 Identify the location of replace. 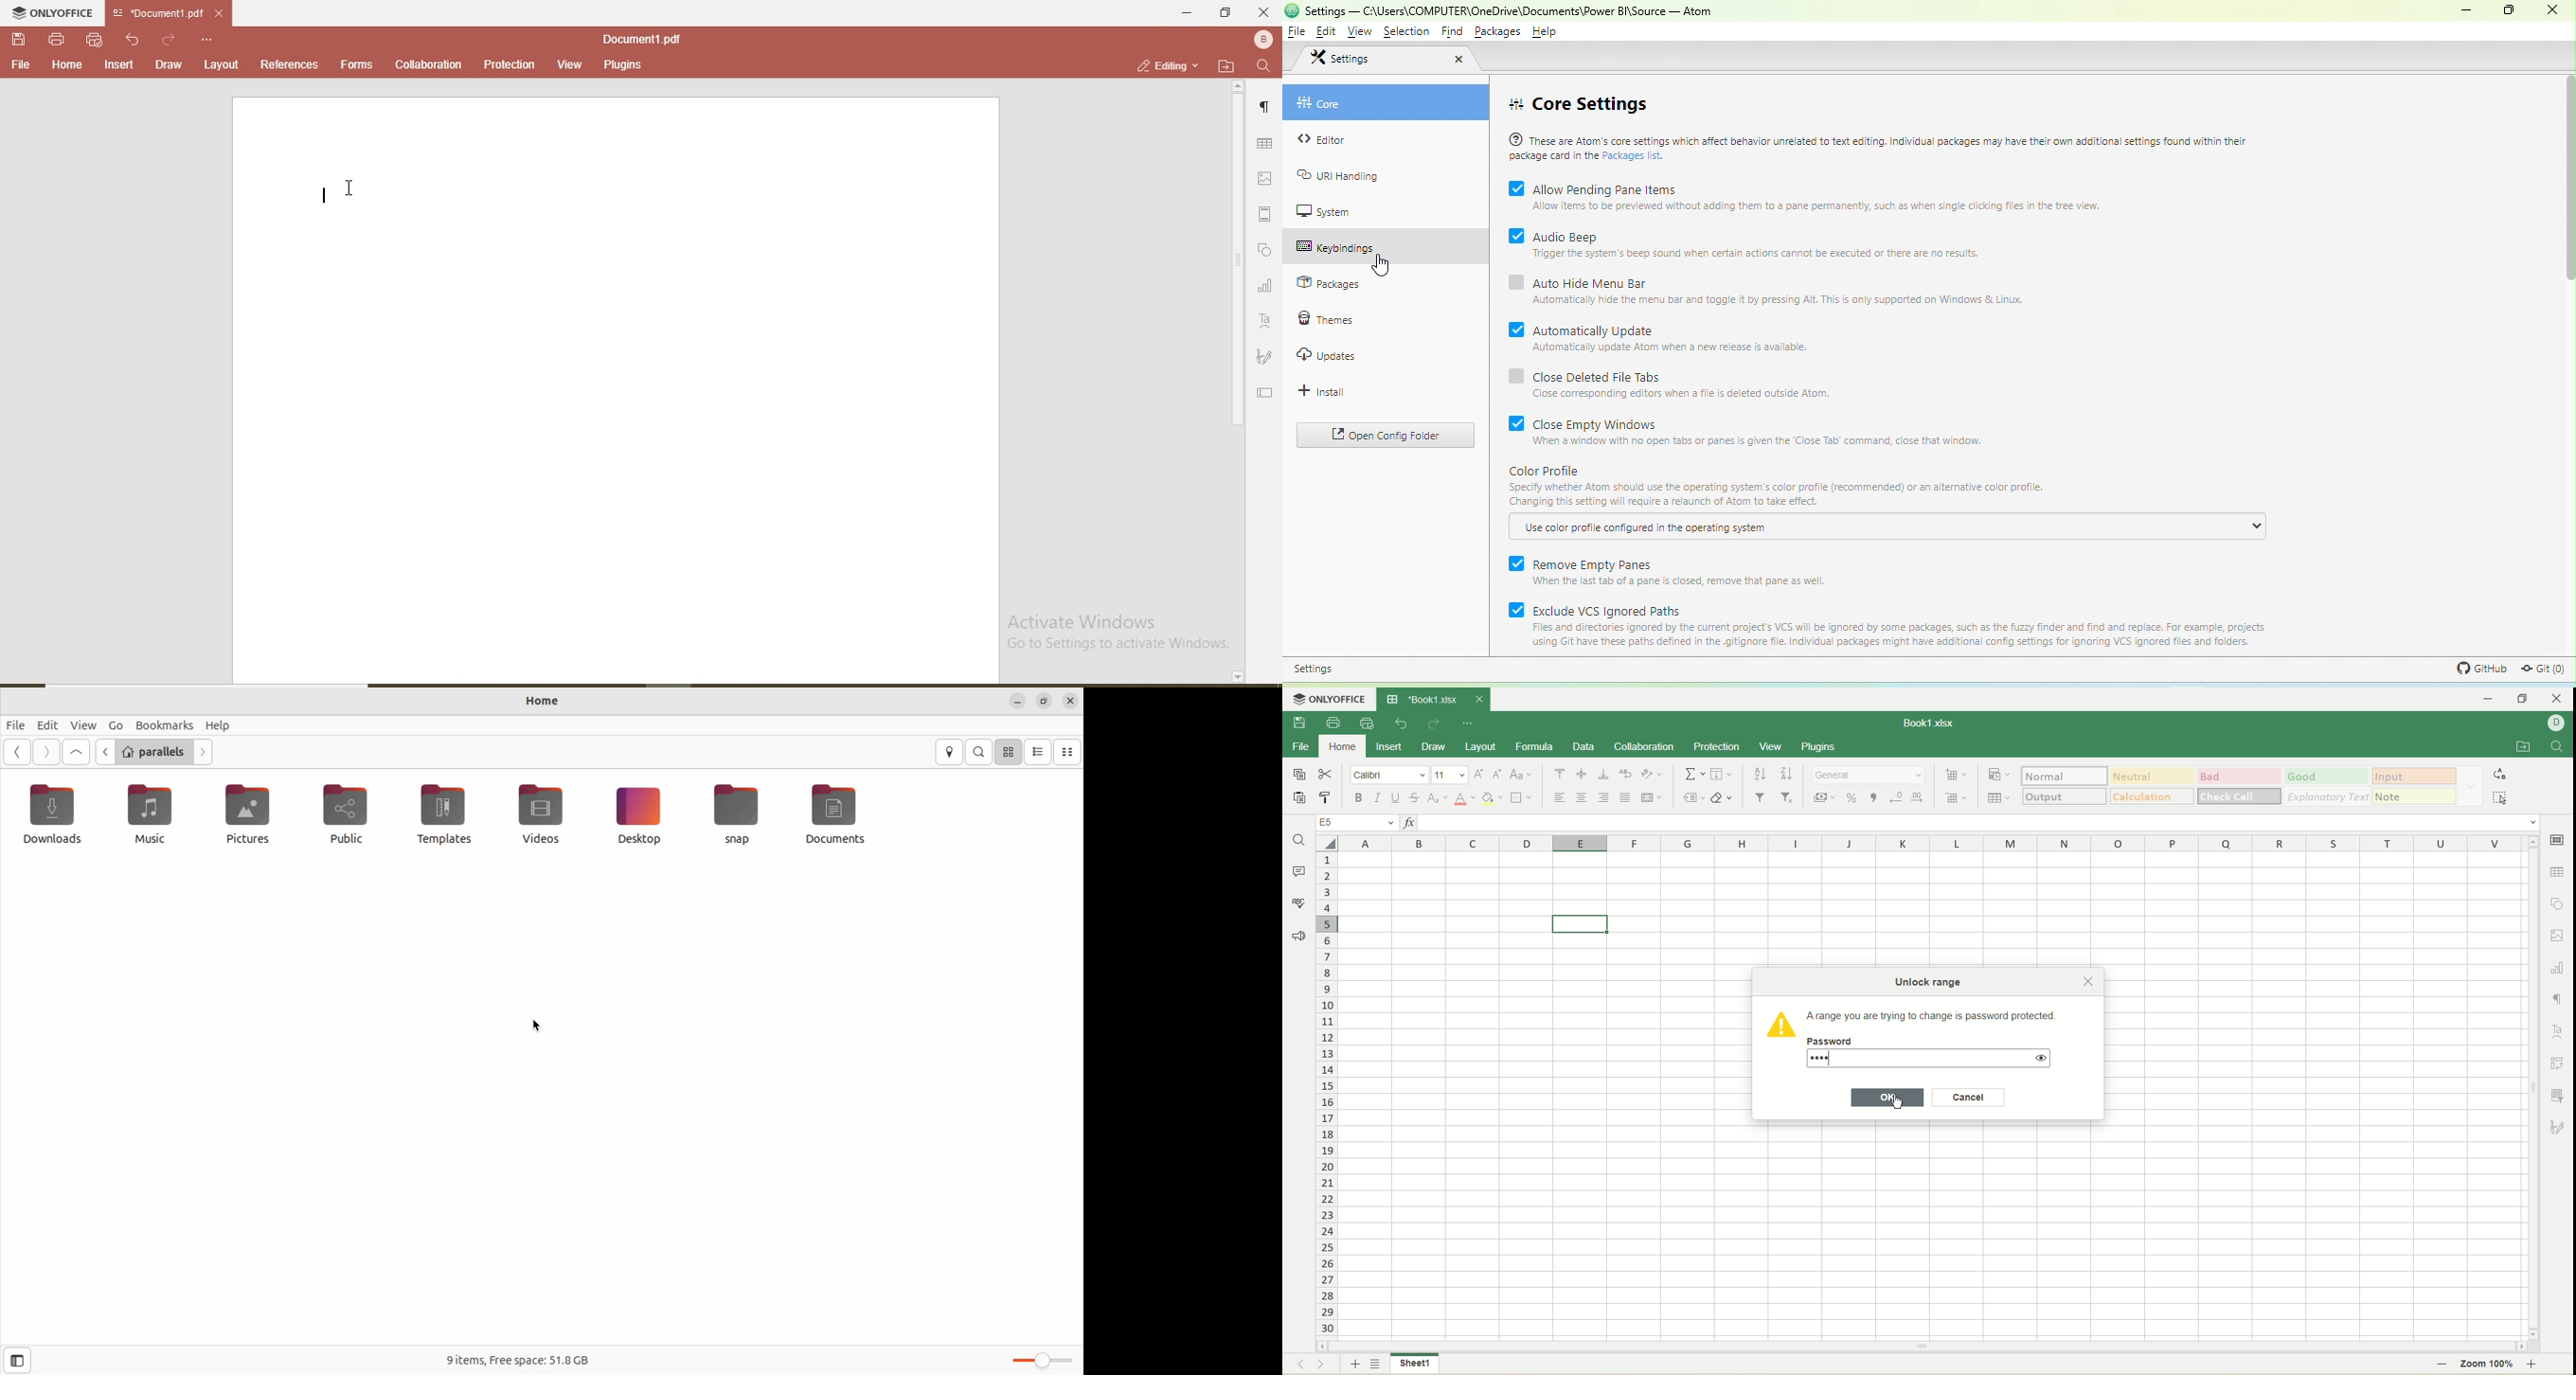
(2504, 776).